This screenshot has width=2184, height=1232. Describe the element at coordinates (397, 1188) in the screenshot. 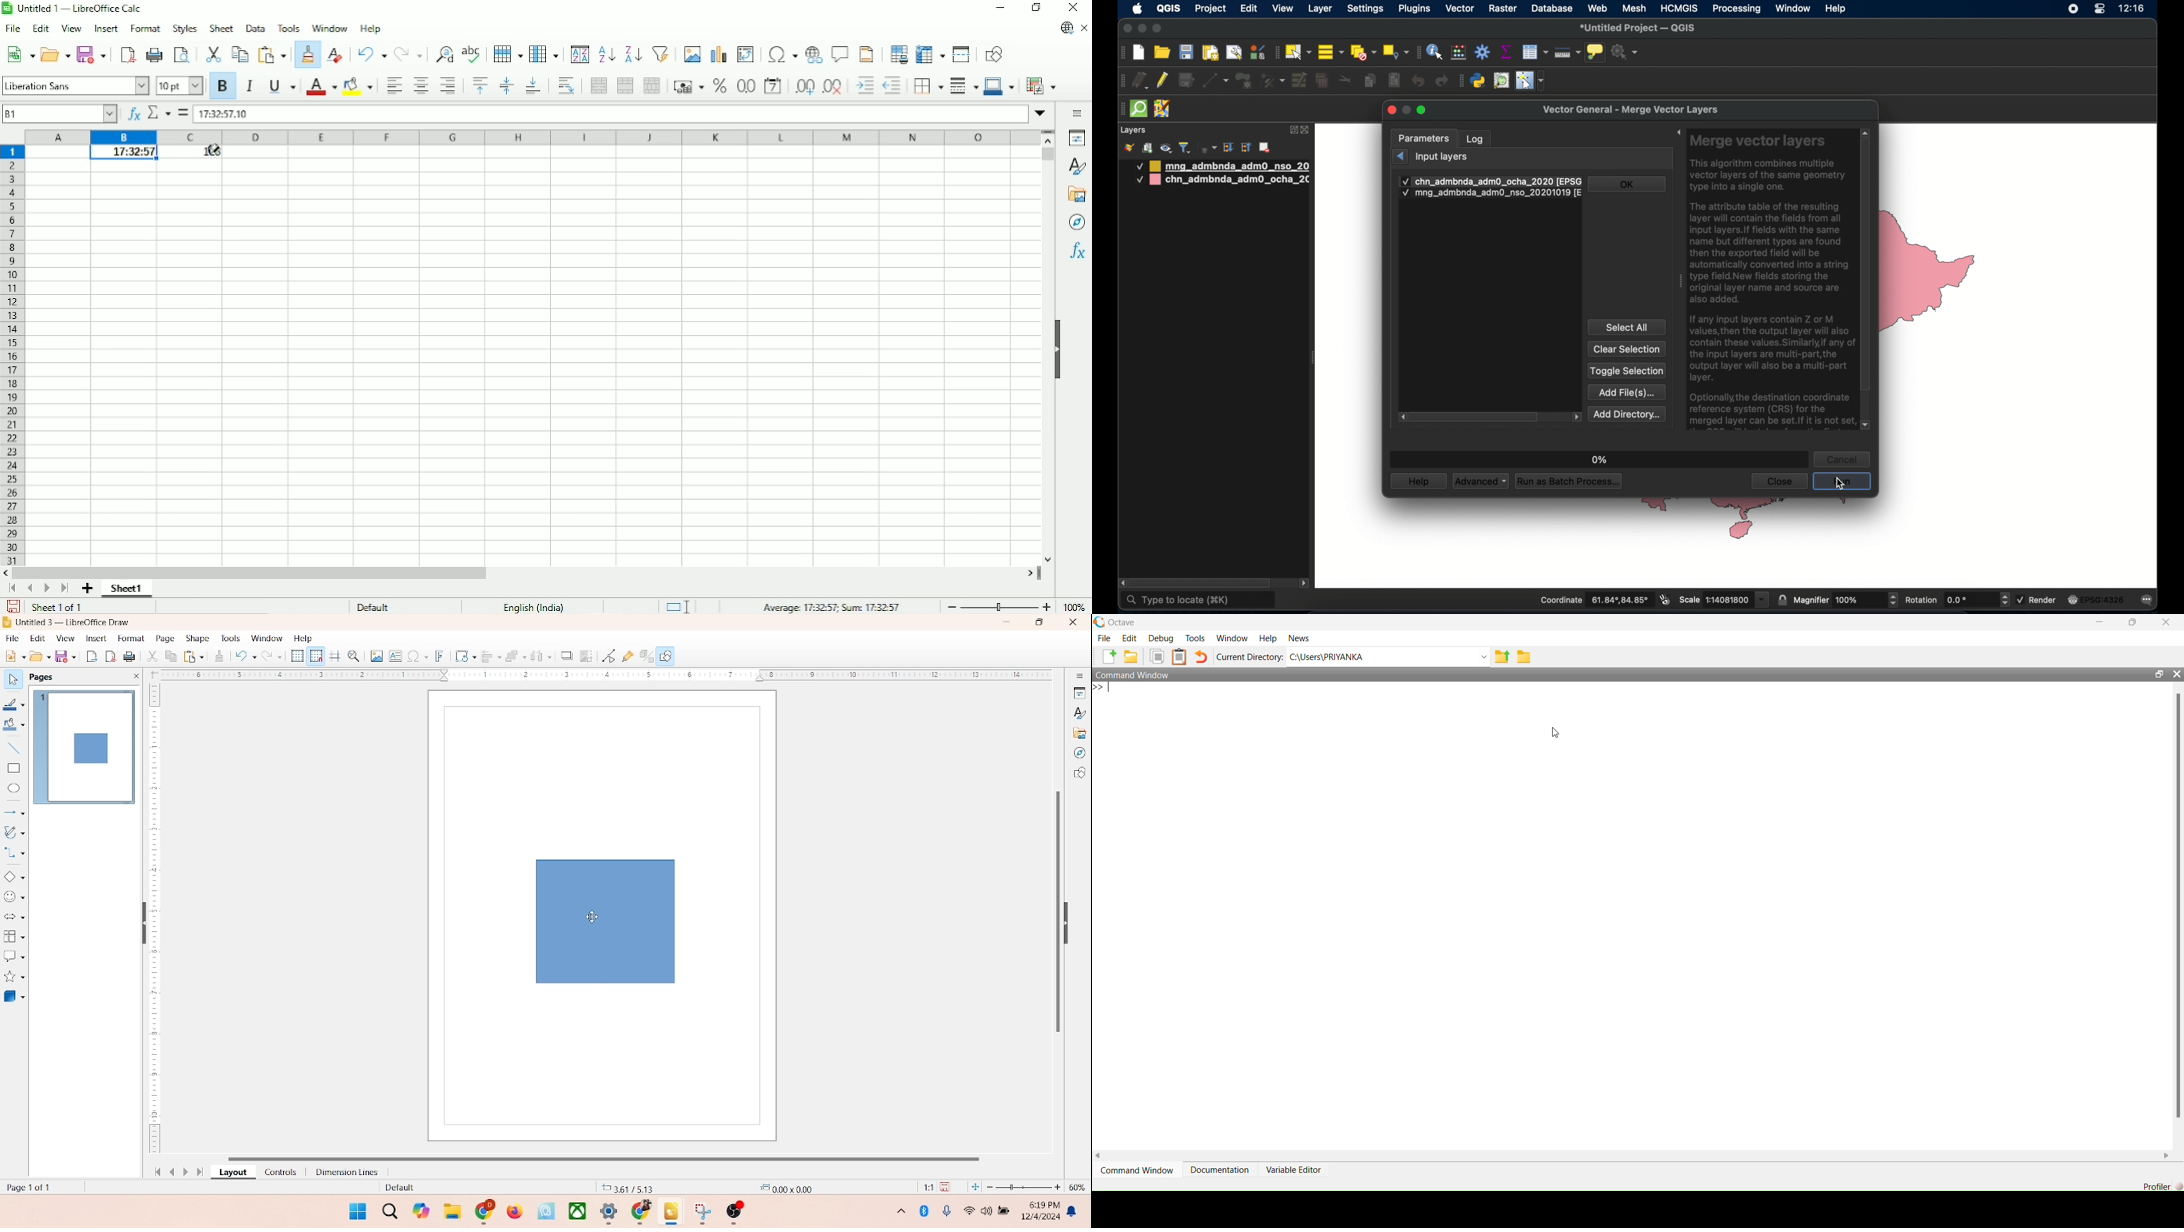

I see `default` at that location.